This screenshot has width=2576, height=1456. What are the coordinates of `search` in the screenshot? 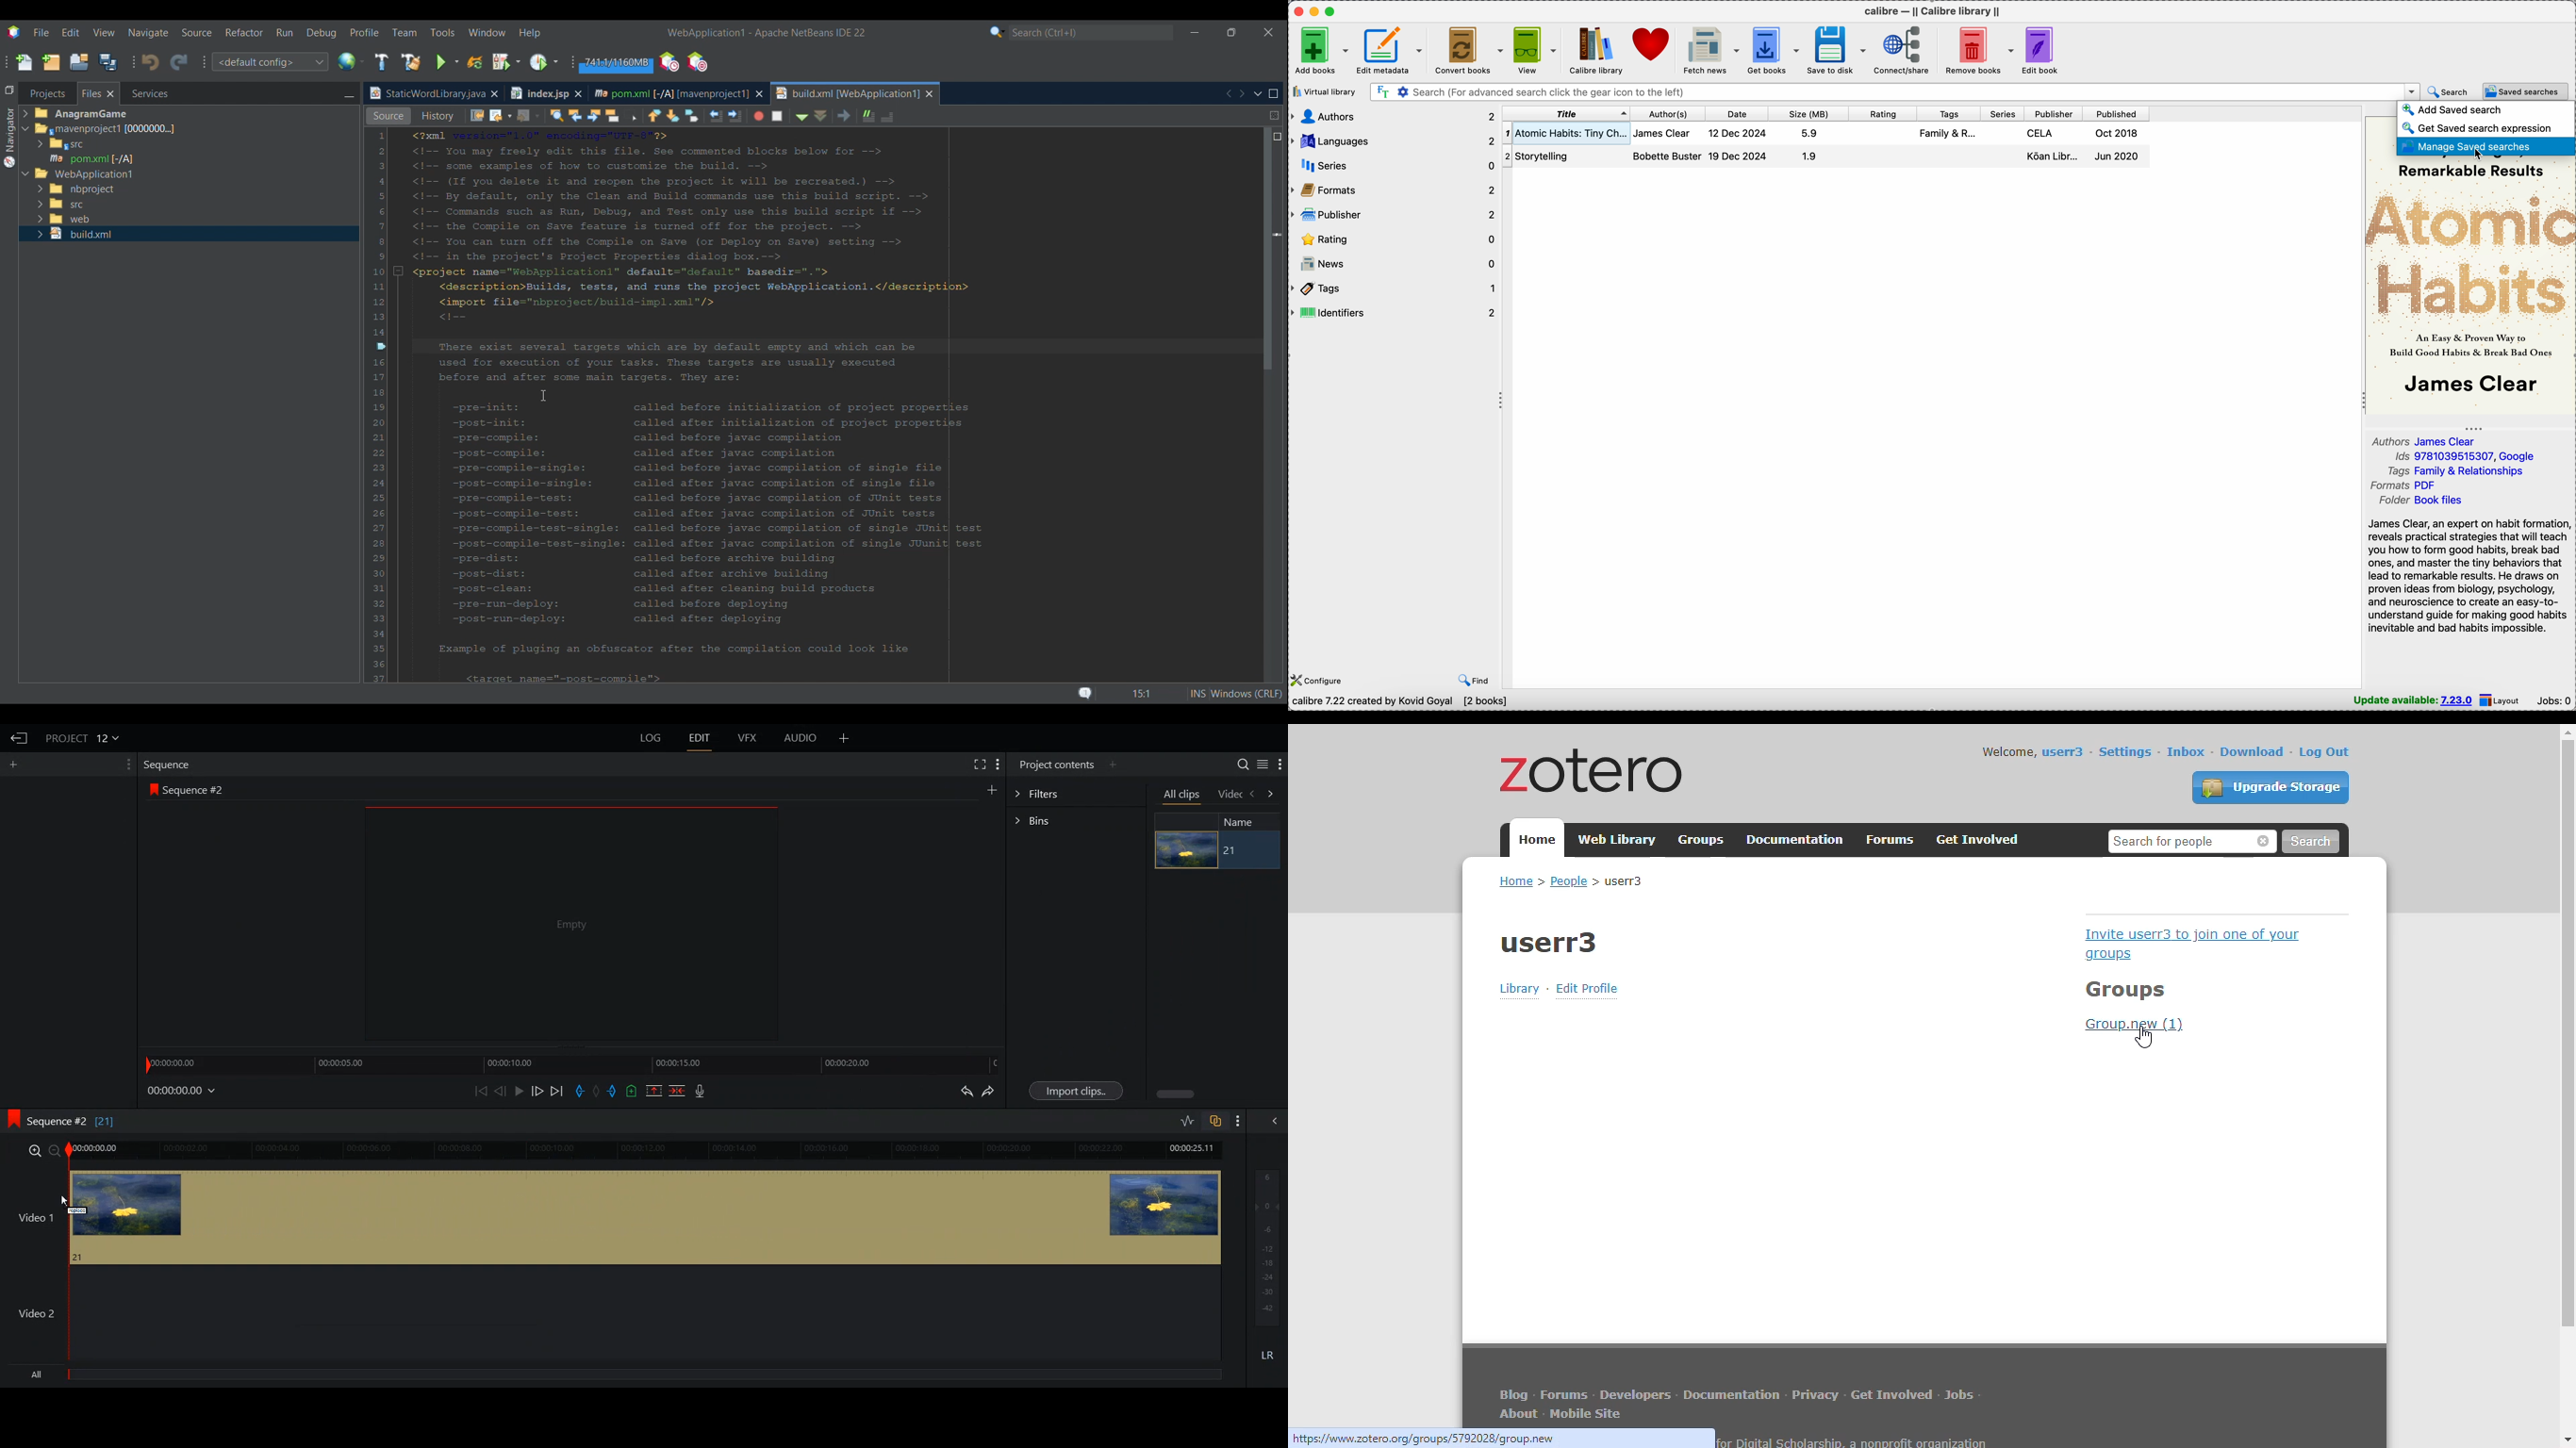 It's located at (2449, 92).